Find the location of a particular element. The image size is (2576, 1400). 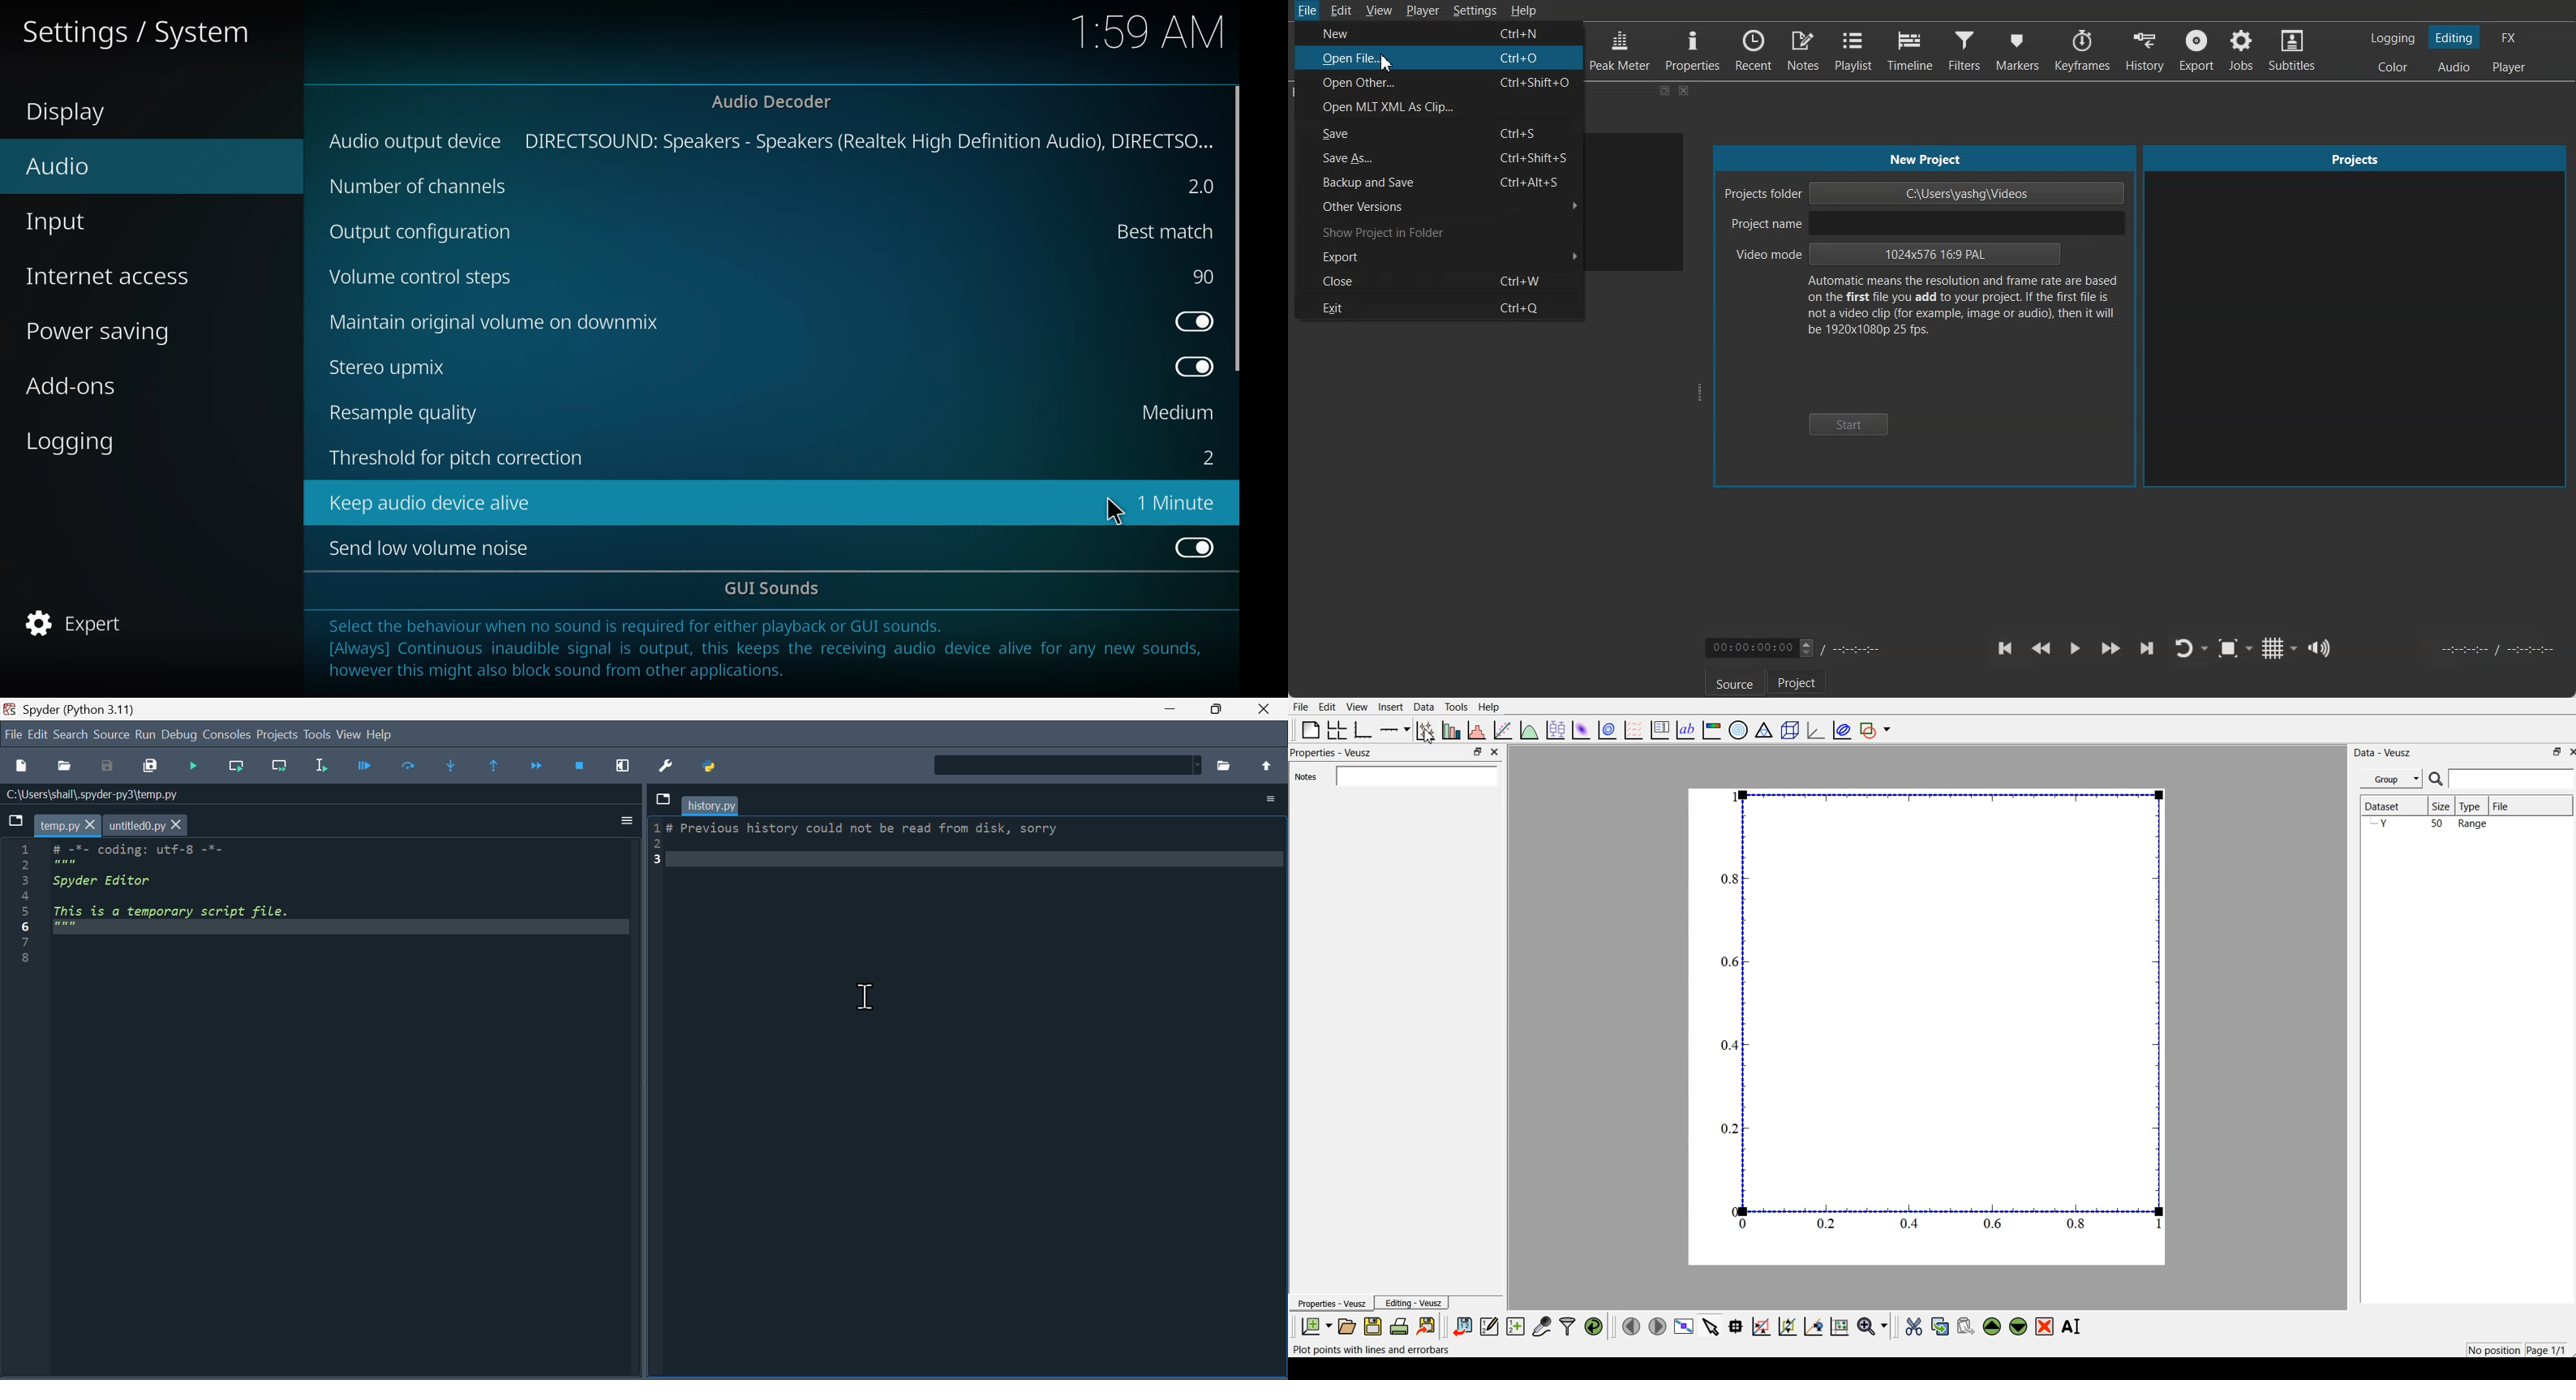

Vide Mode is located at coordinates (1898, 256).